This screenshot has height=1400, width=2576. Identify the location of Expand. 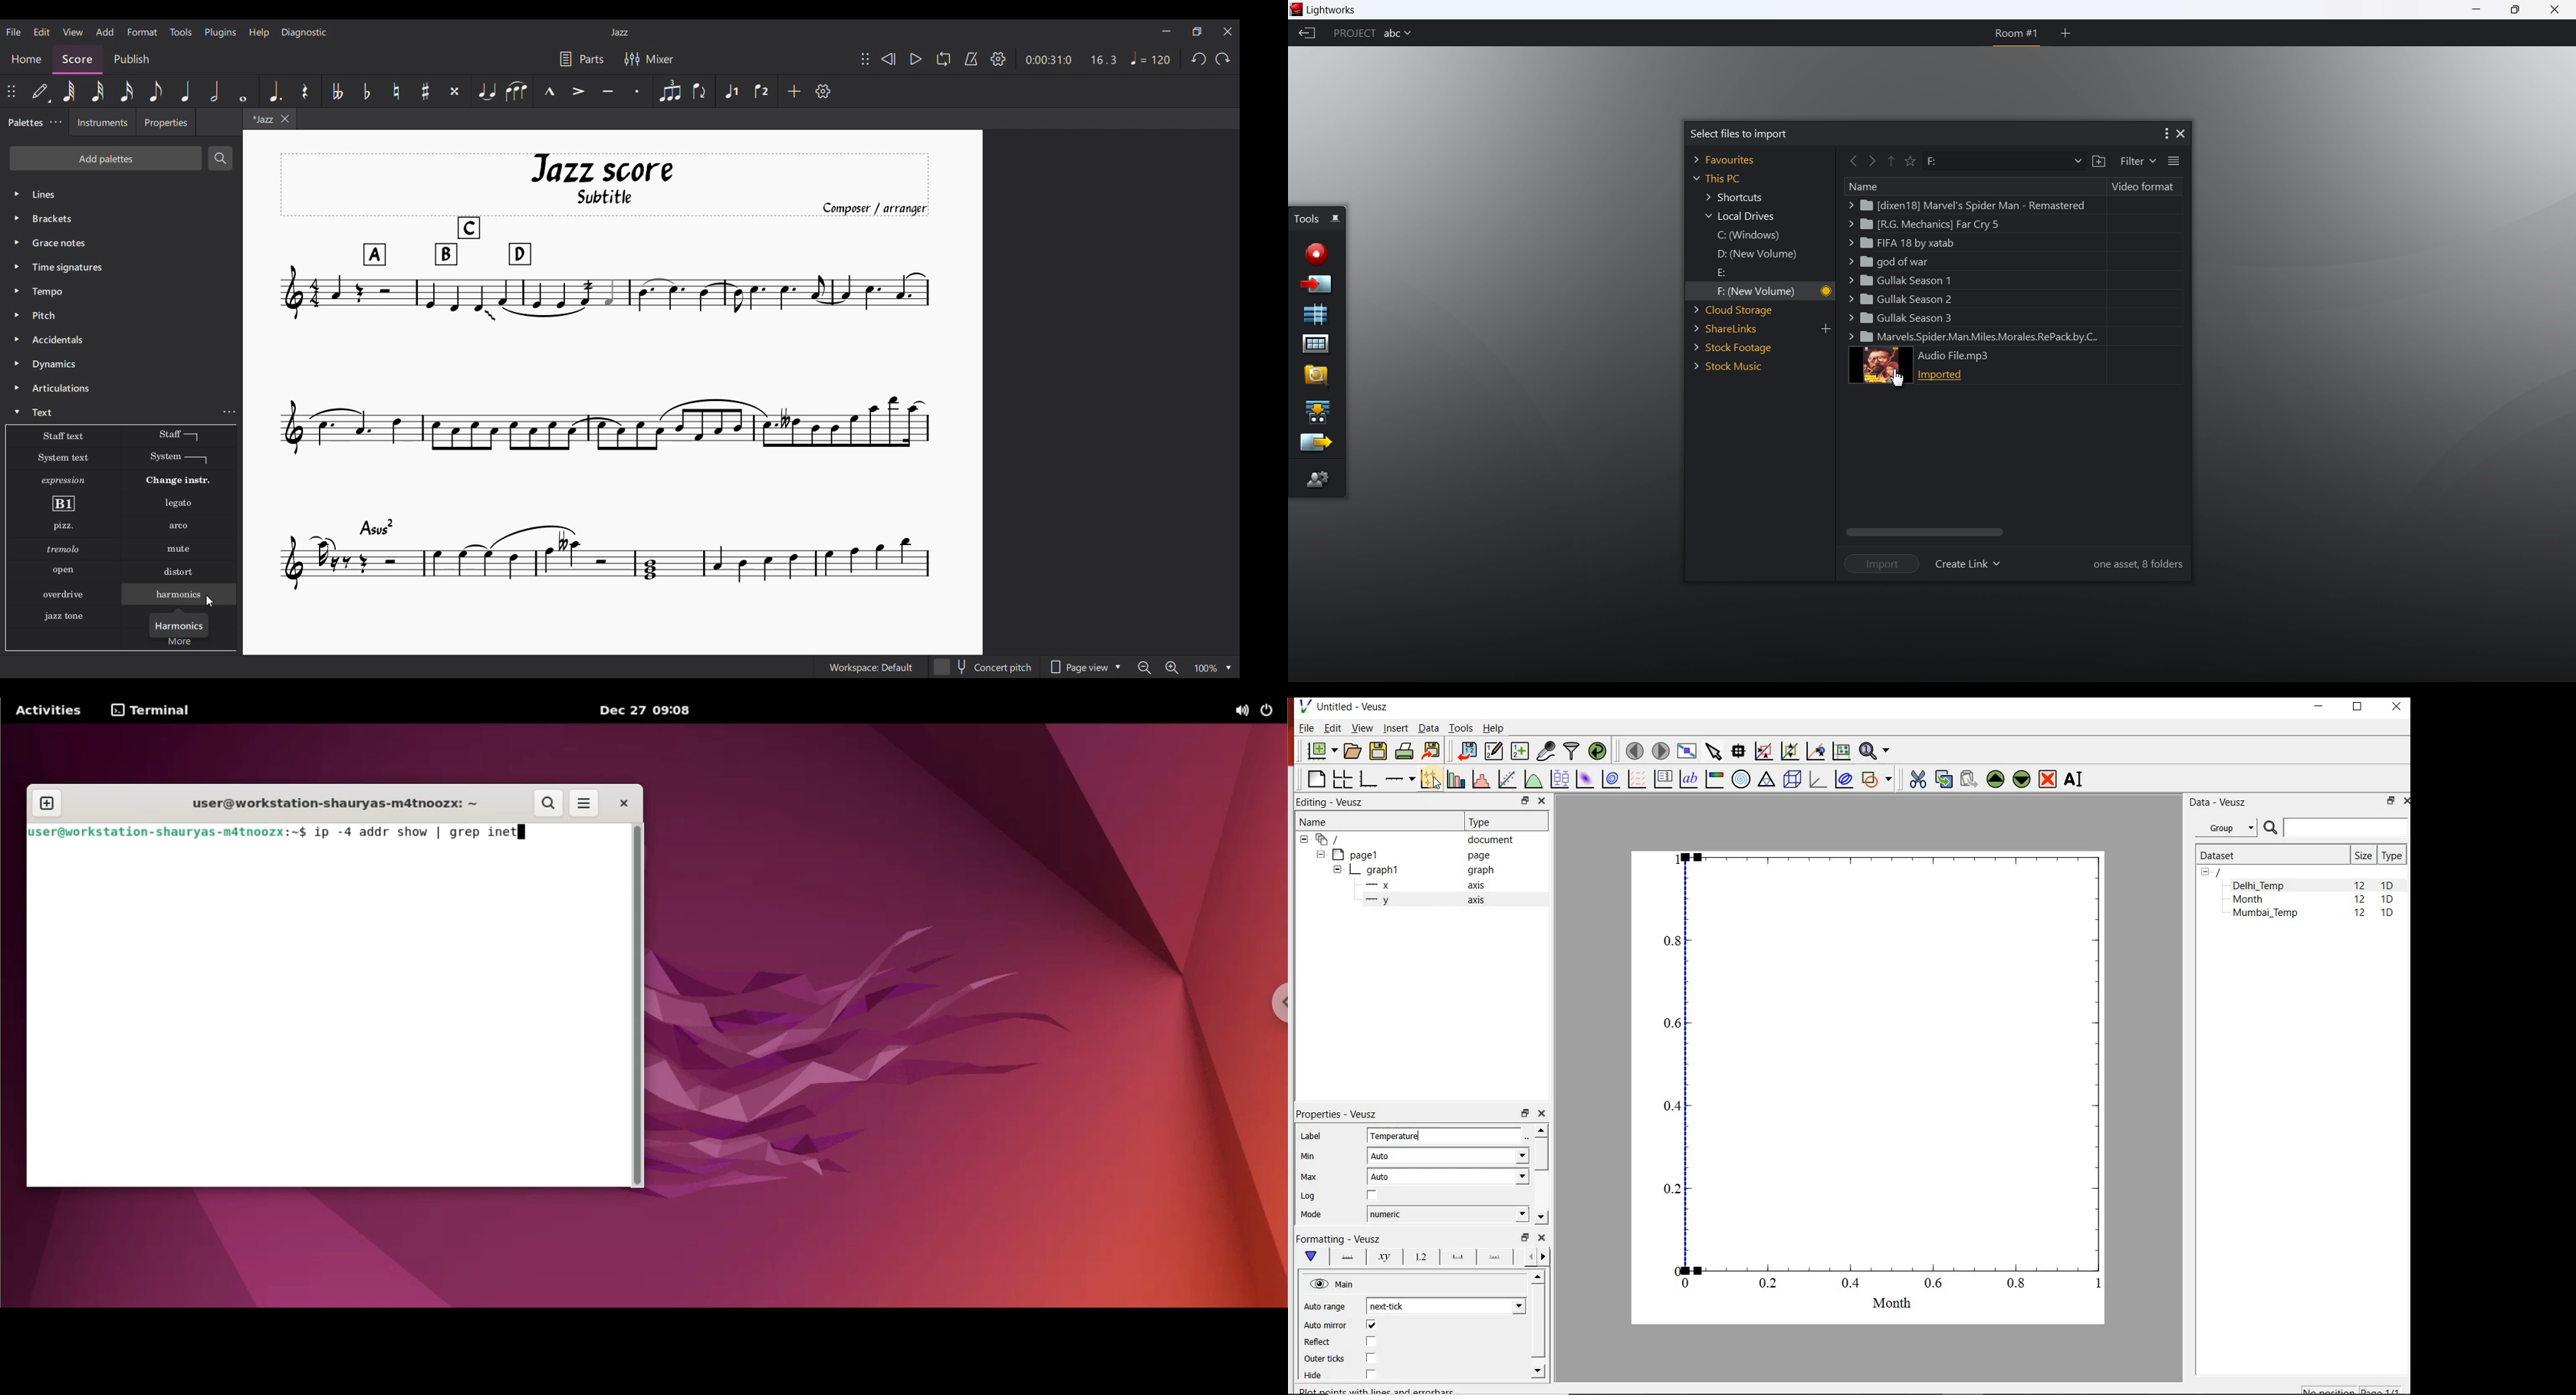
(19, 304).